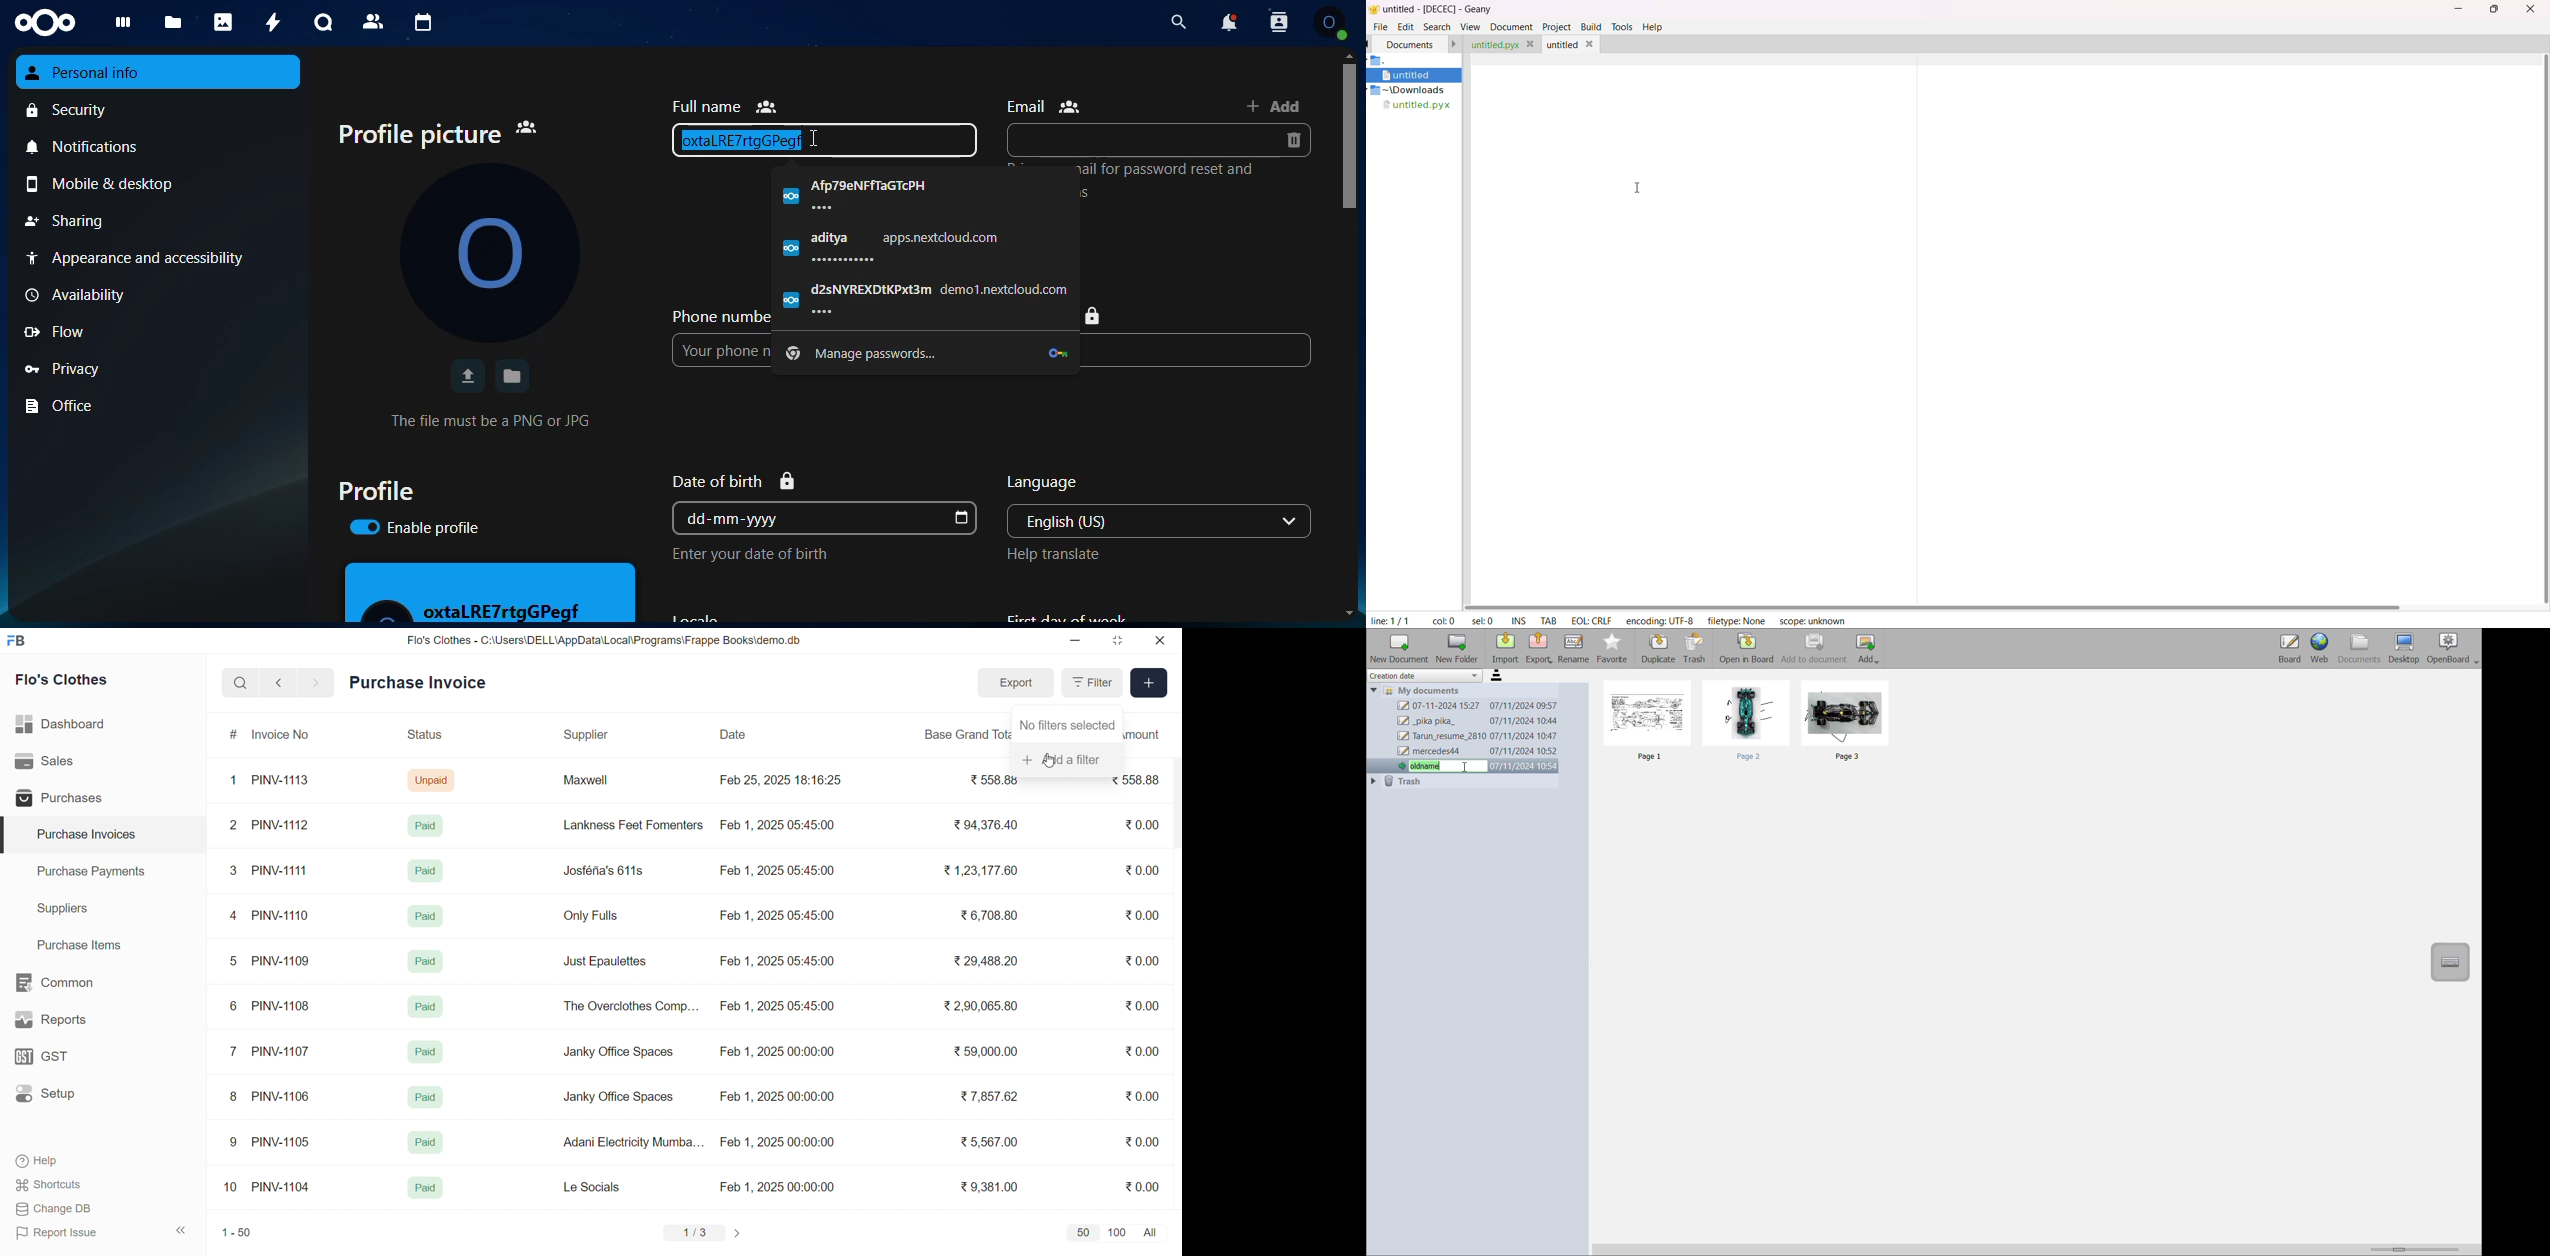  Describe the element at coordinates (779, 916) in the screenshot. I see `Feb 1, 2025 05:45:00` at that location.